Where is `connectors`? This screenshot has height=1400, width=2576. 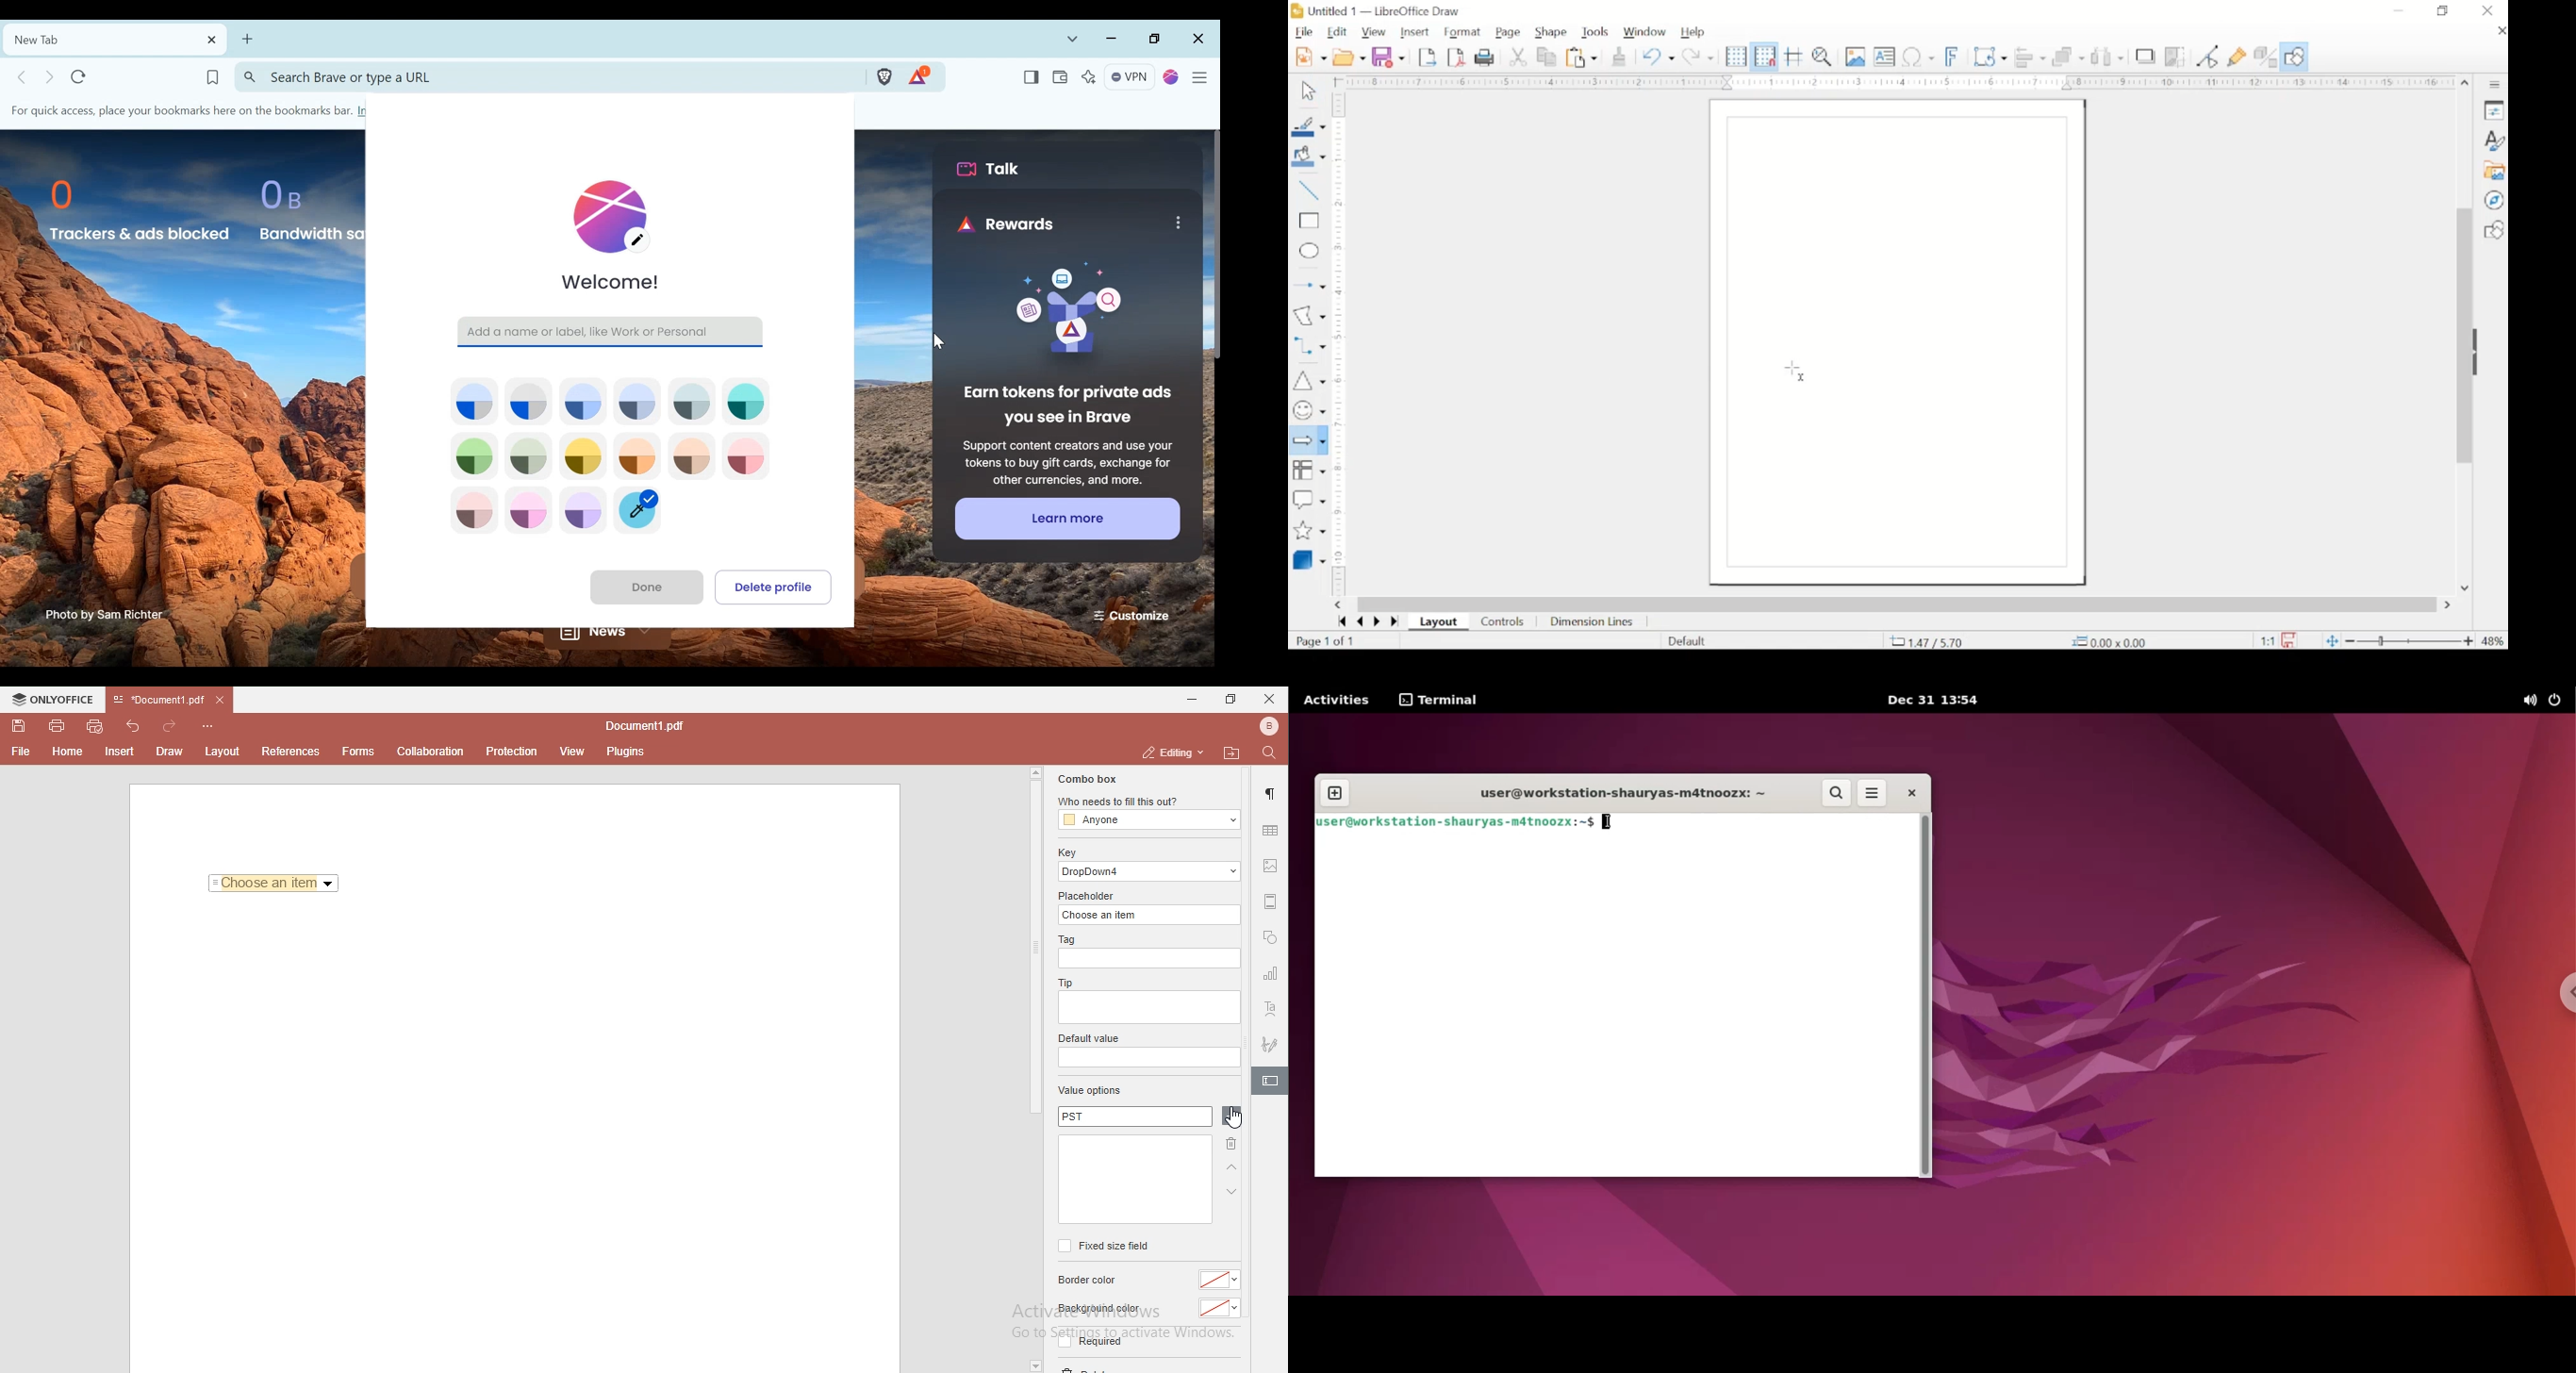
connectors is located at coordinates (1309, 346).